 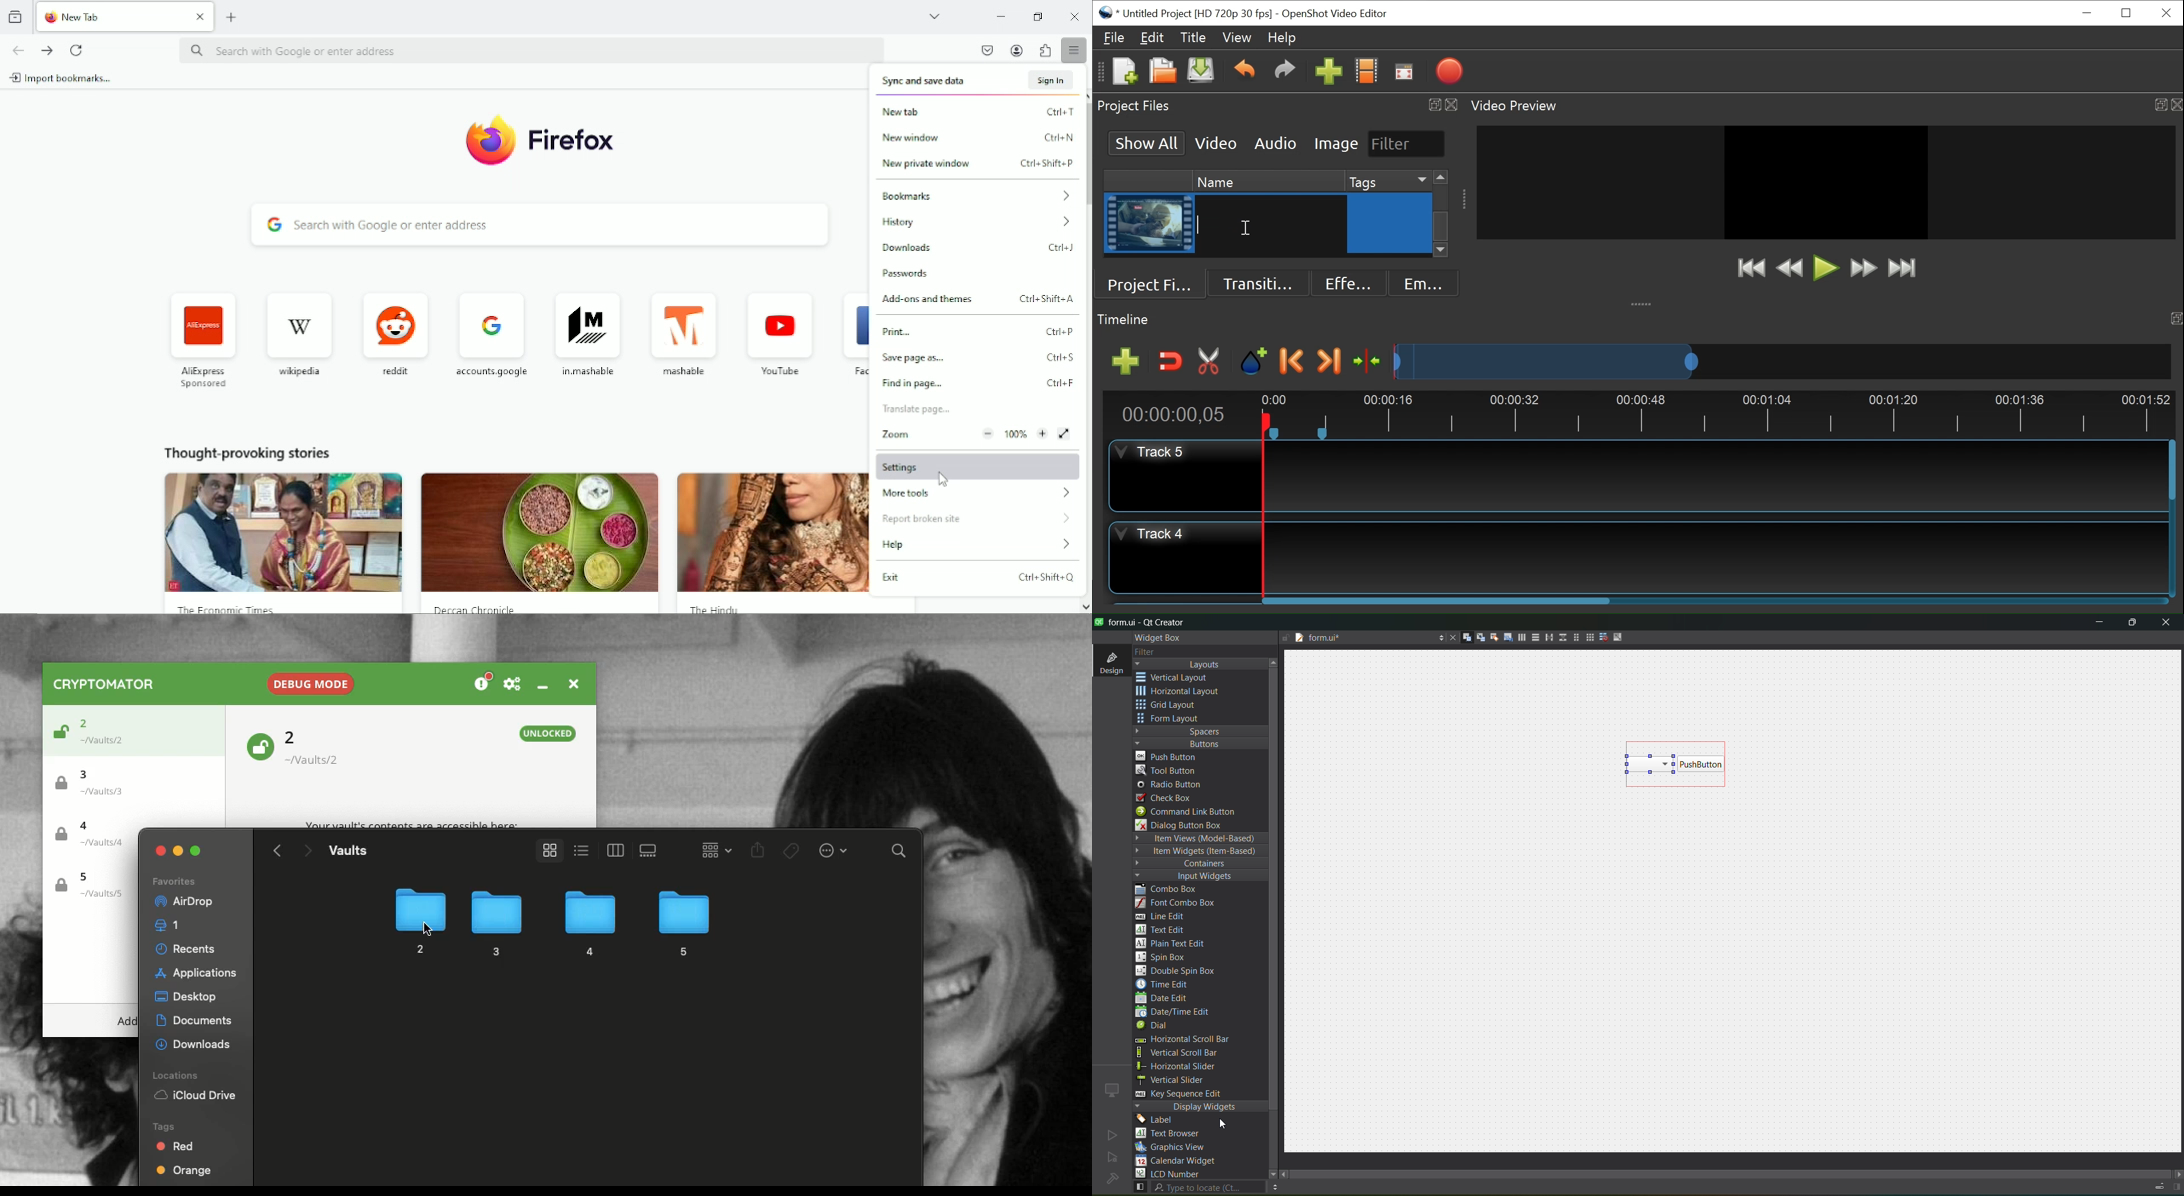 What do you see at coordinates (1824, 106) in the screenshot?
I see `Video Preview` at bounding box center [1824, 106].